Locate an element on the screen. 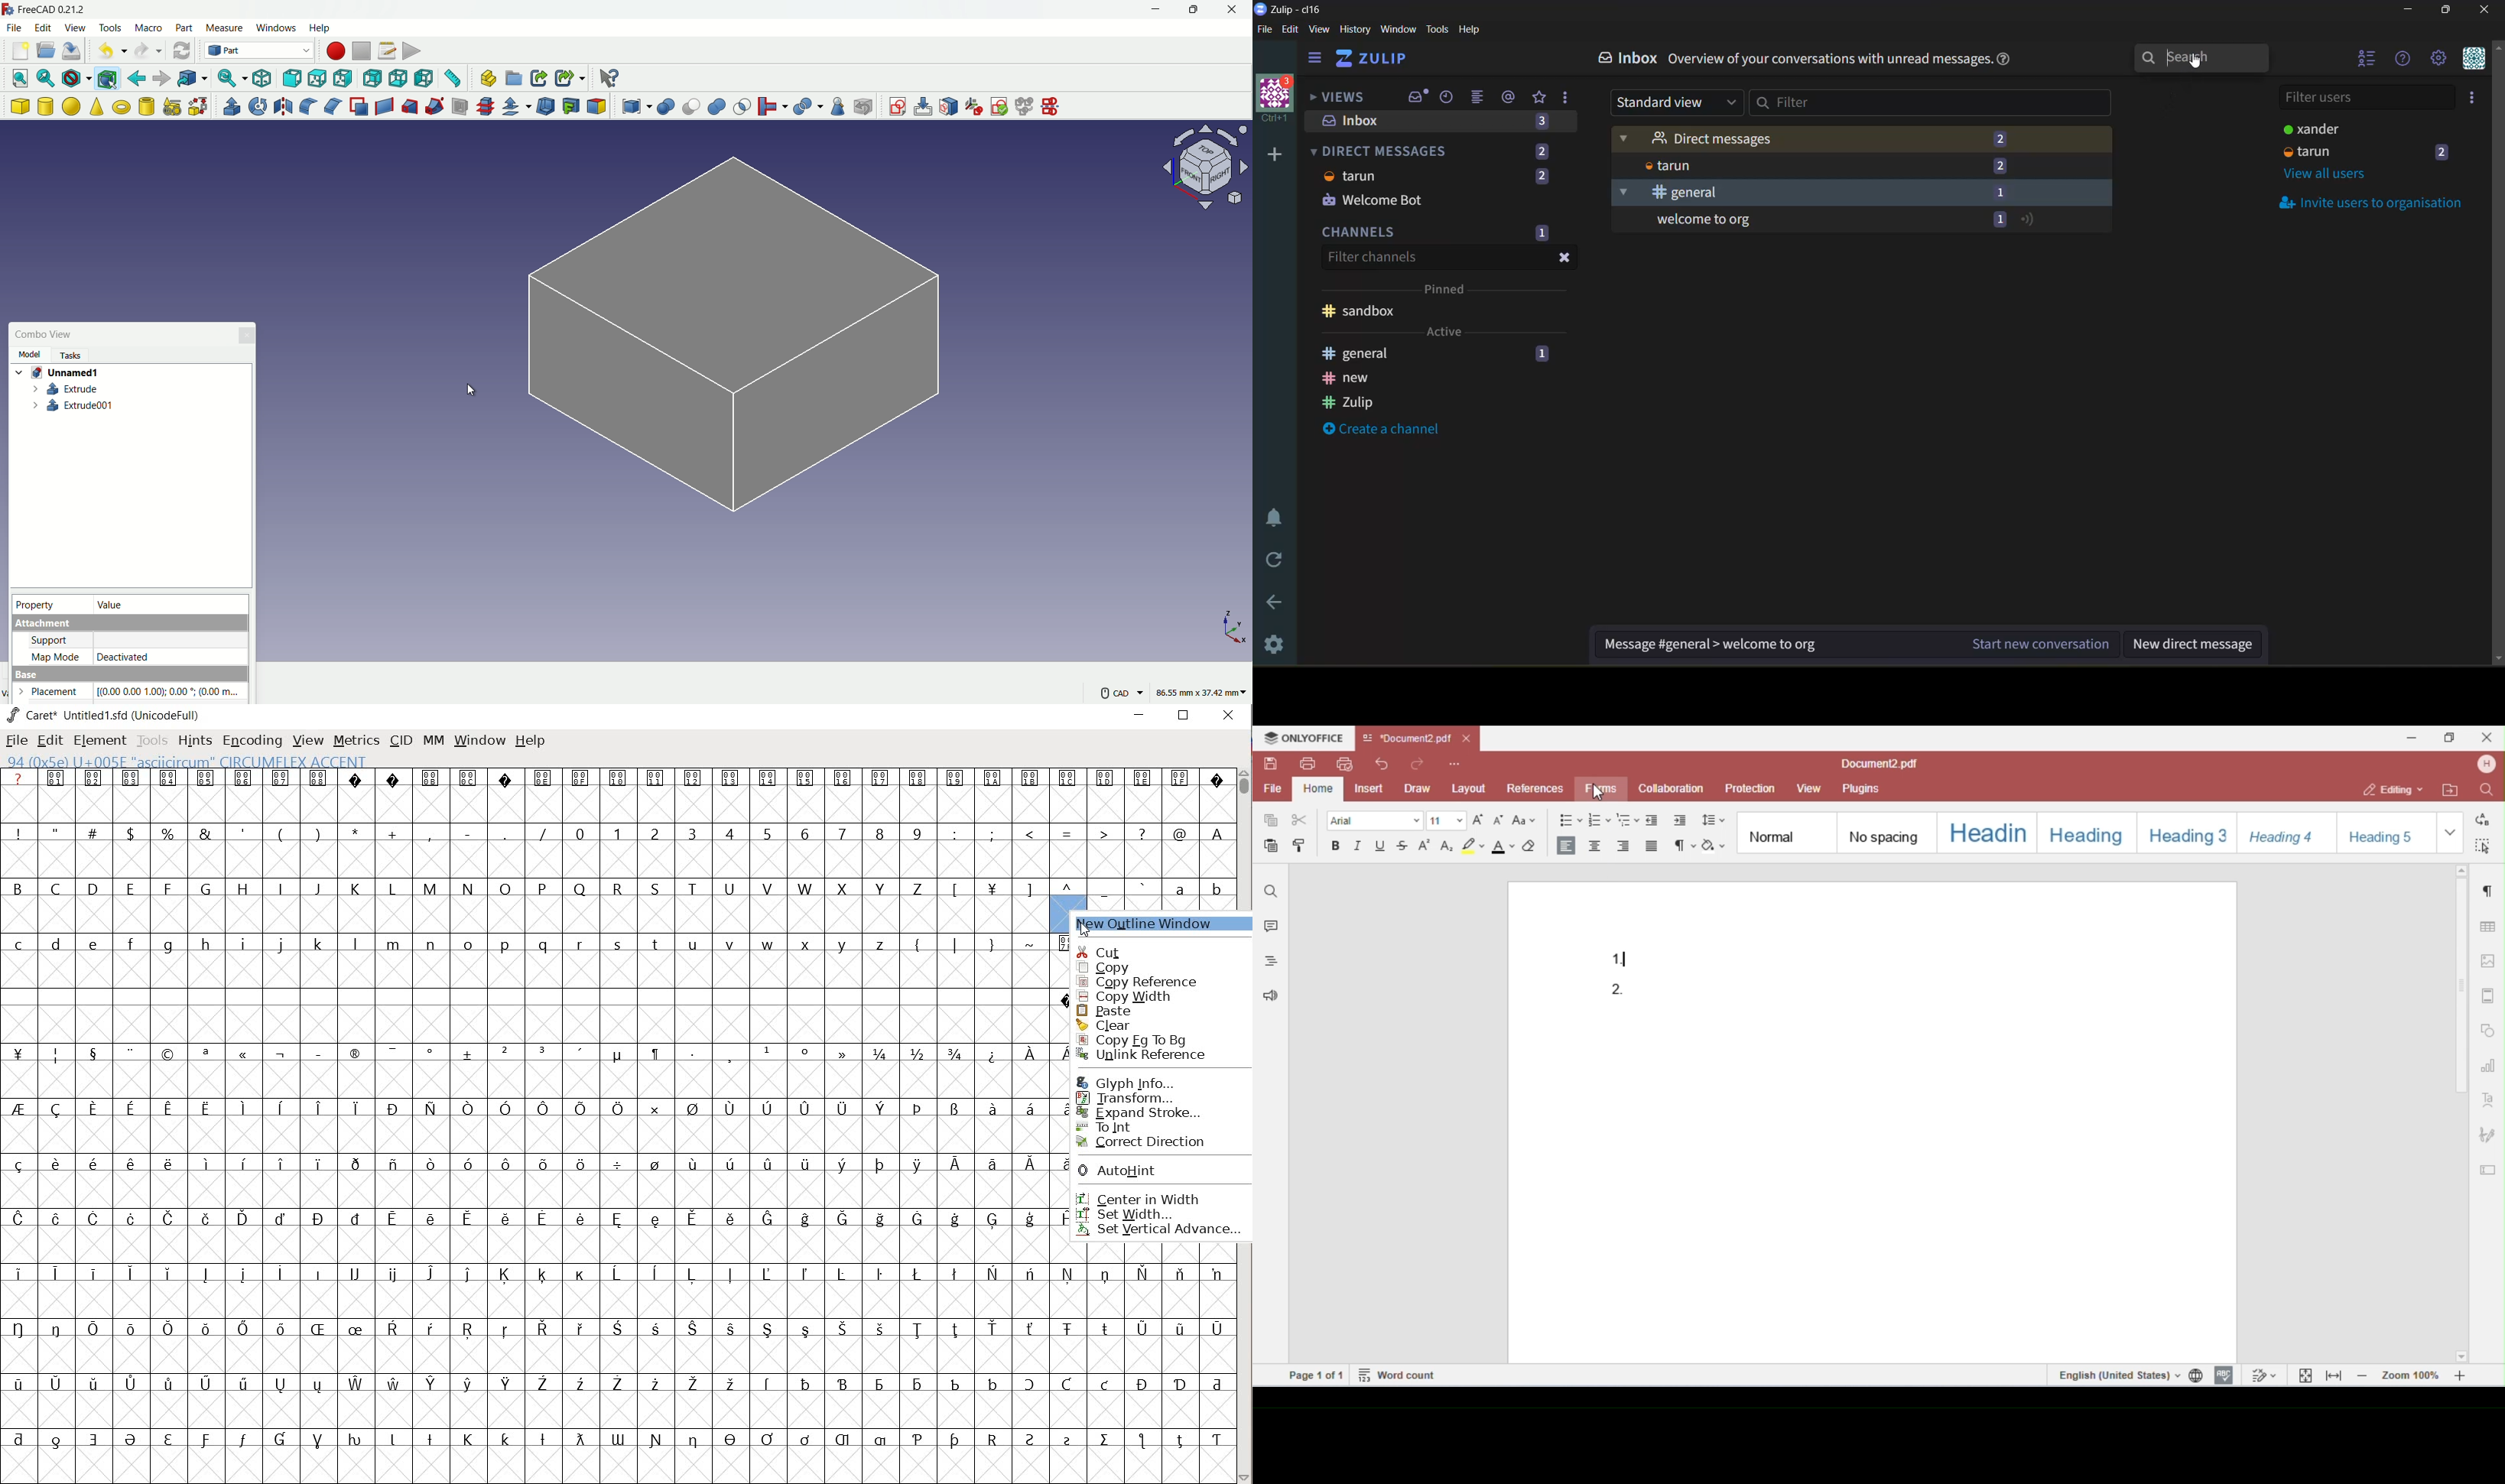  extrude is located at coordinates (232, 106).